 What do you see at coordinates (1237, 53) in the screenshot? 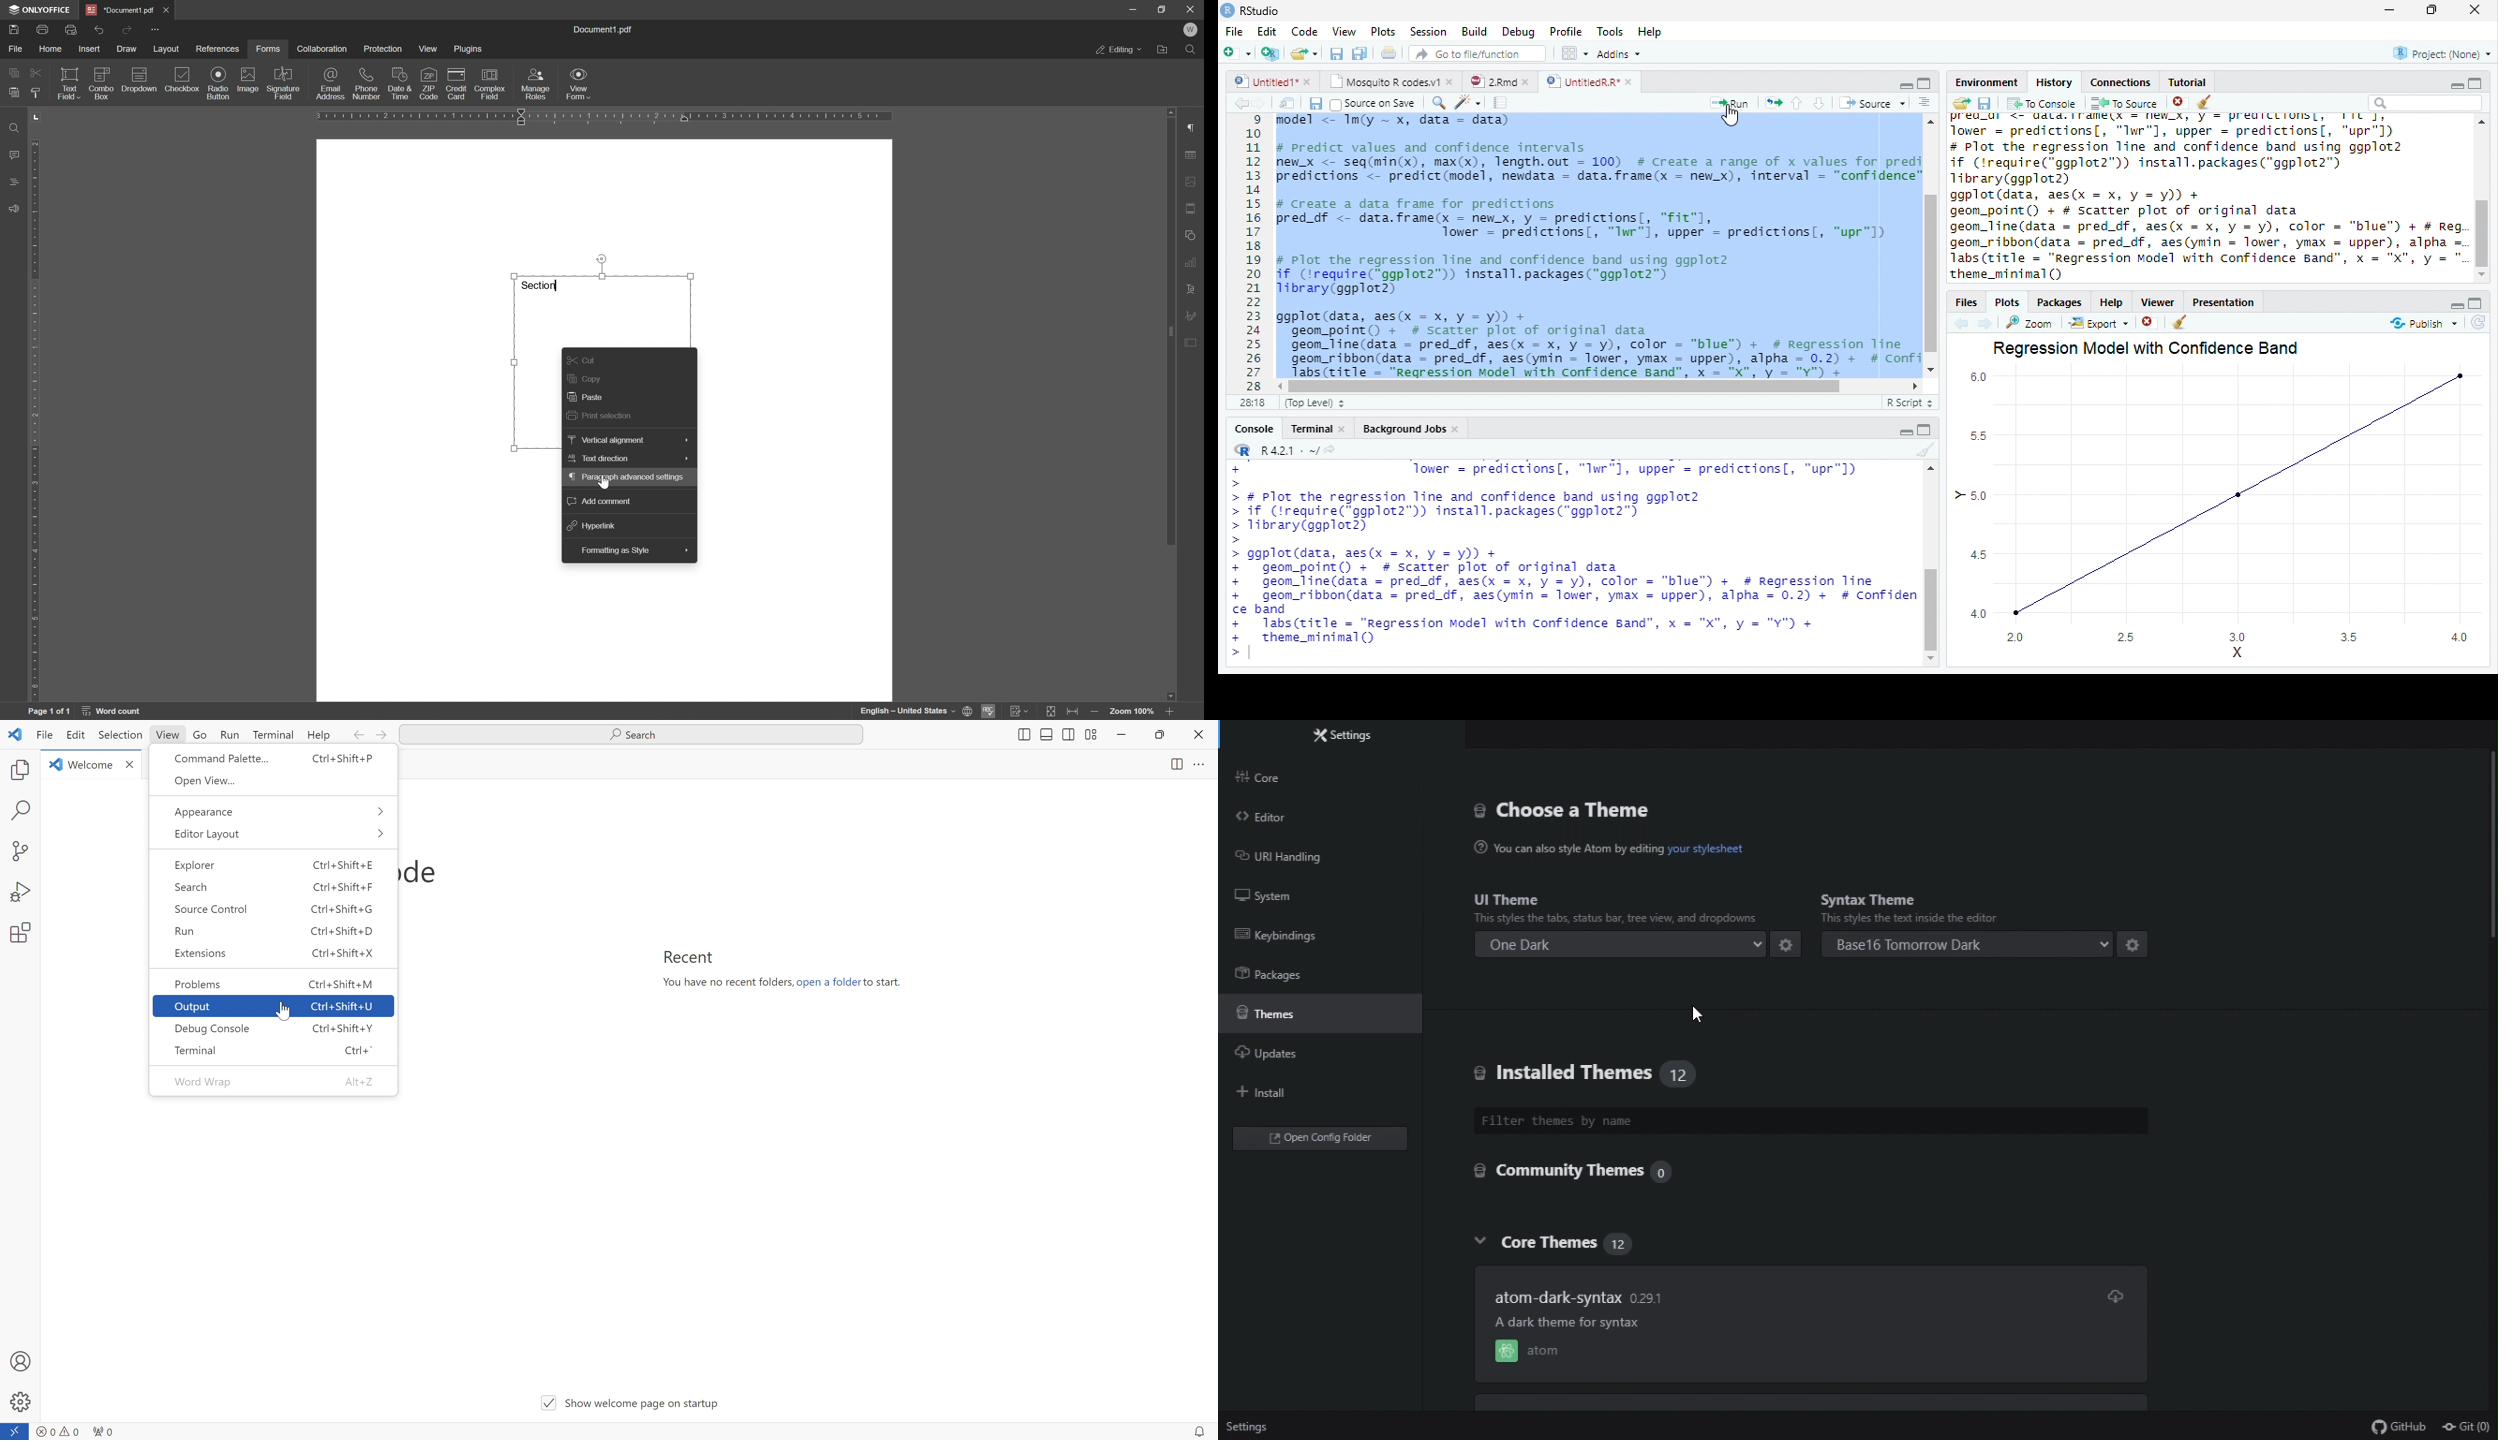
I see `New file` at bounding box center [1237, 53].